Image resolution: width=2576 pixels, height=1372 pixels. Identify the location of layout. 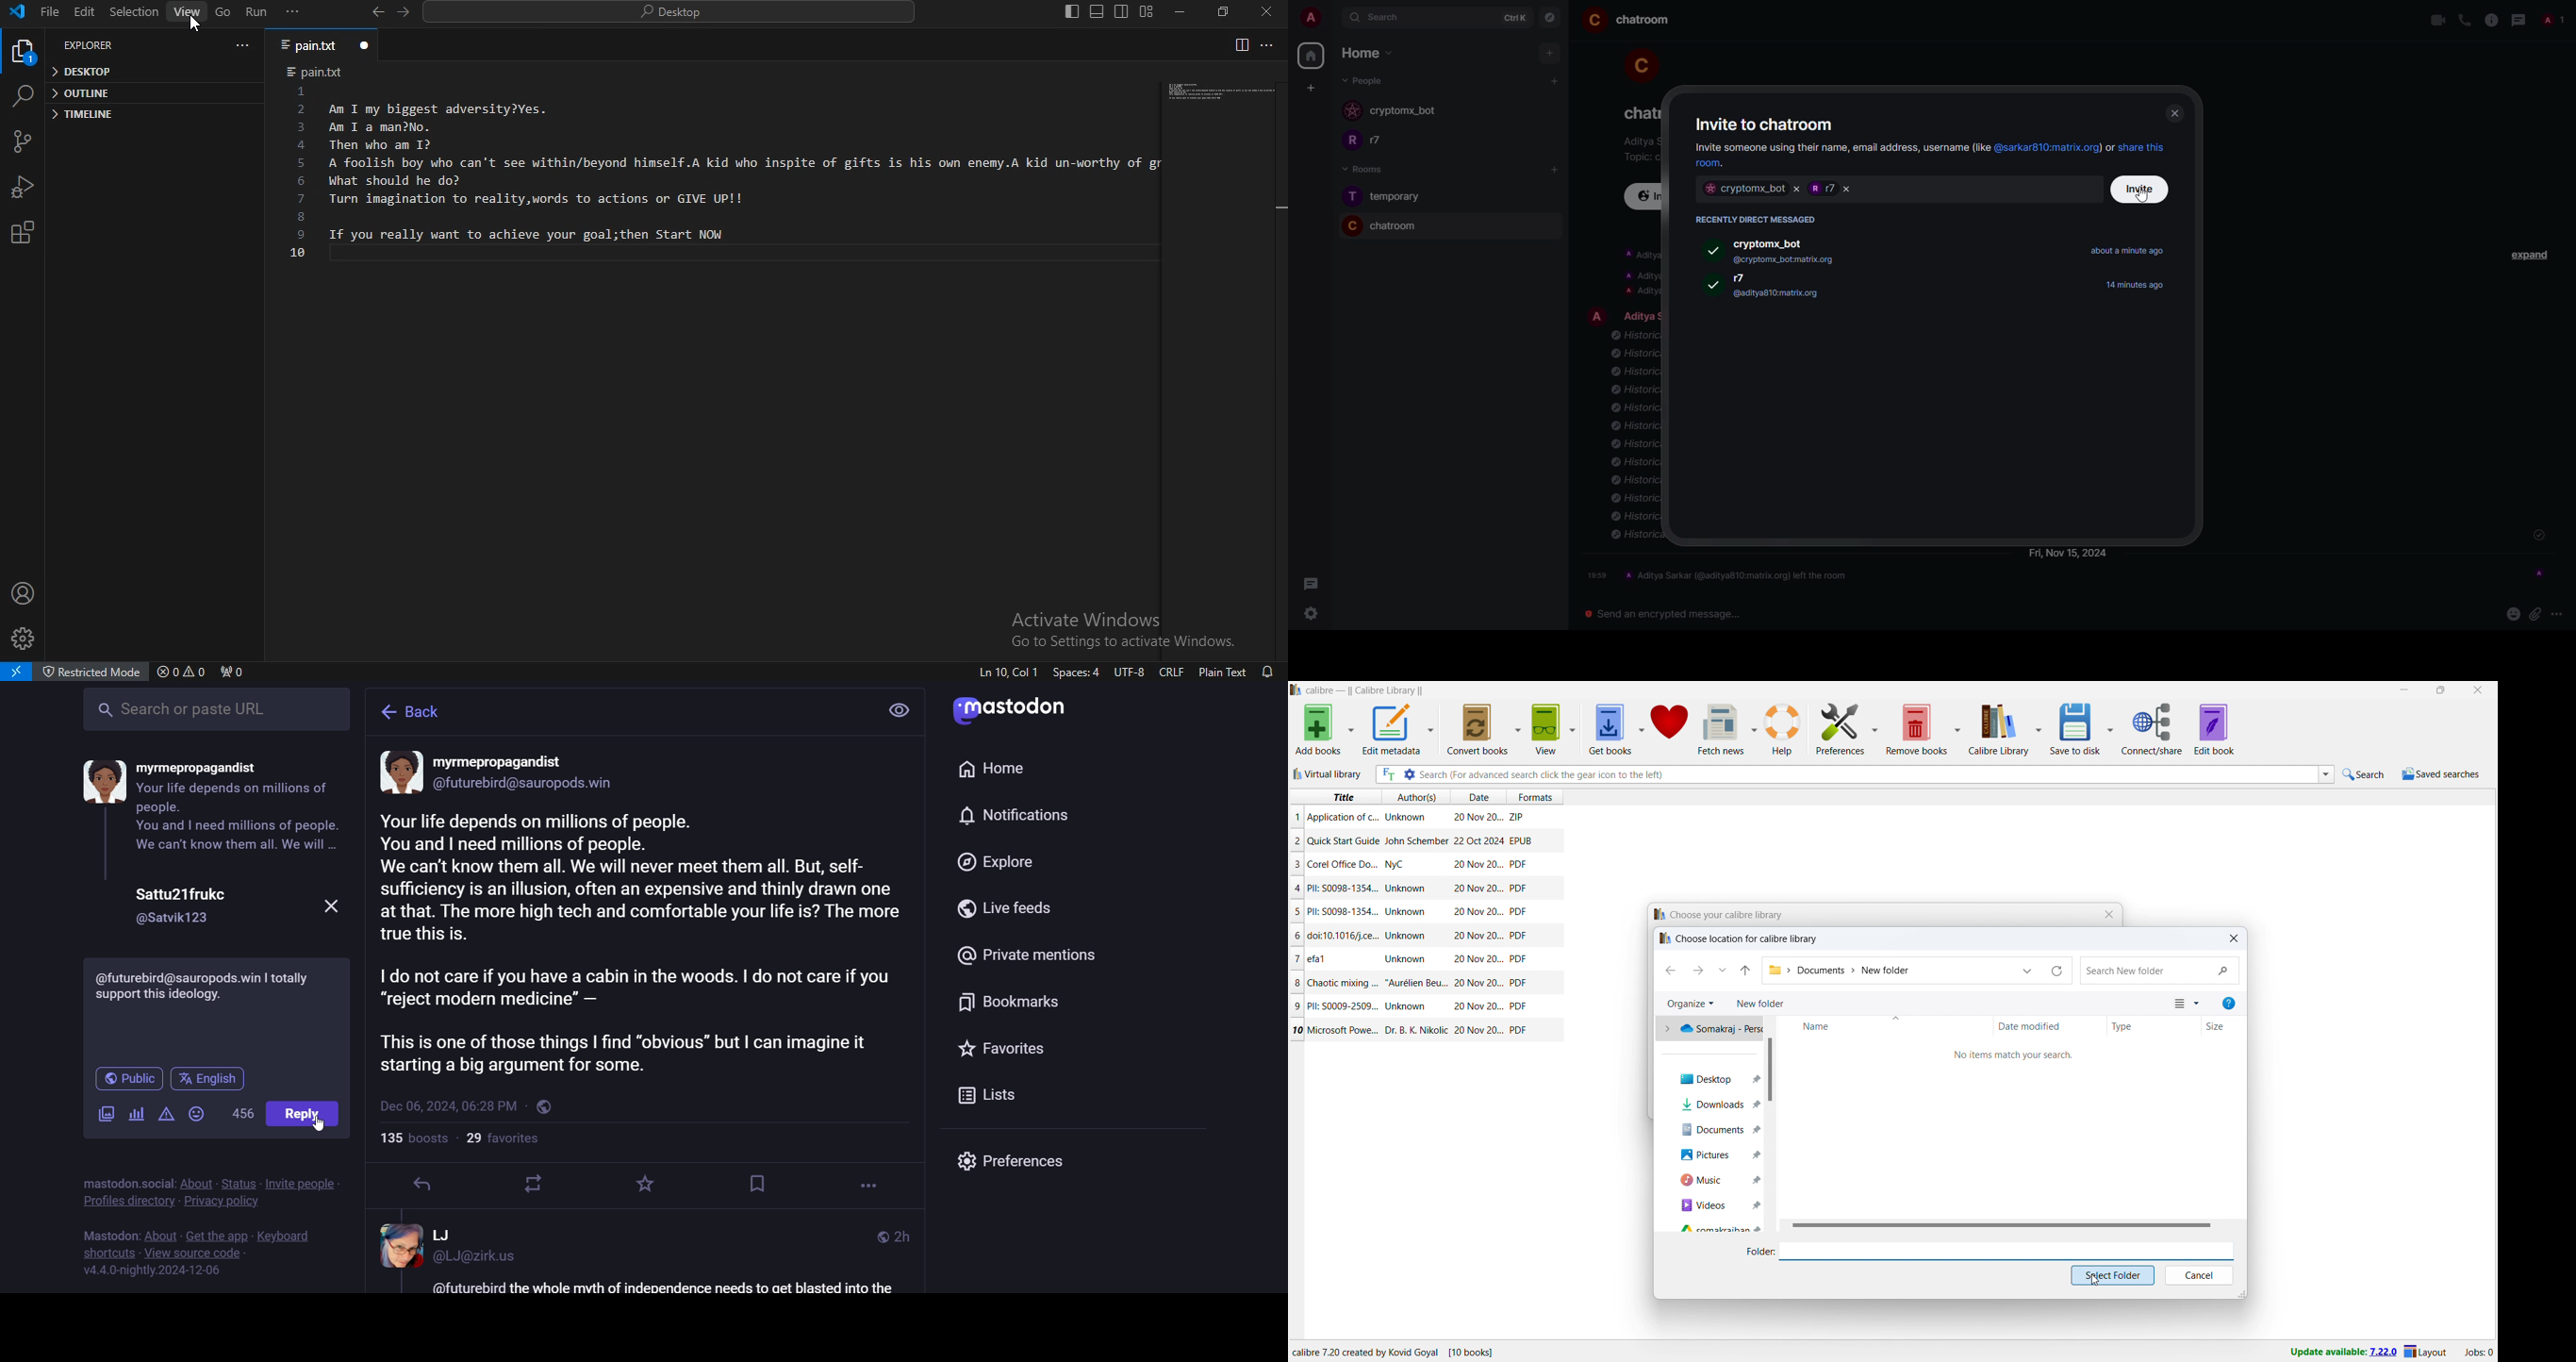
(2426, 1353).